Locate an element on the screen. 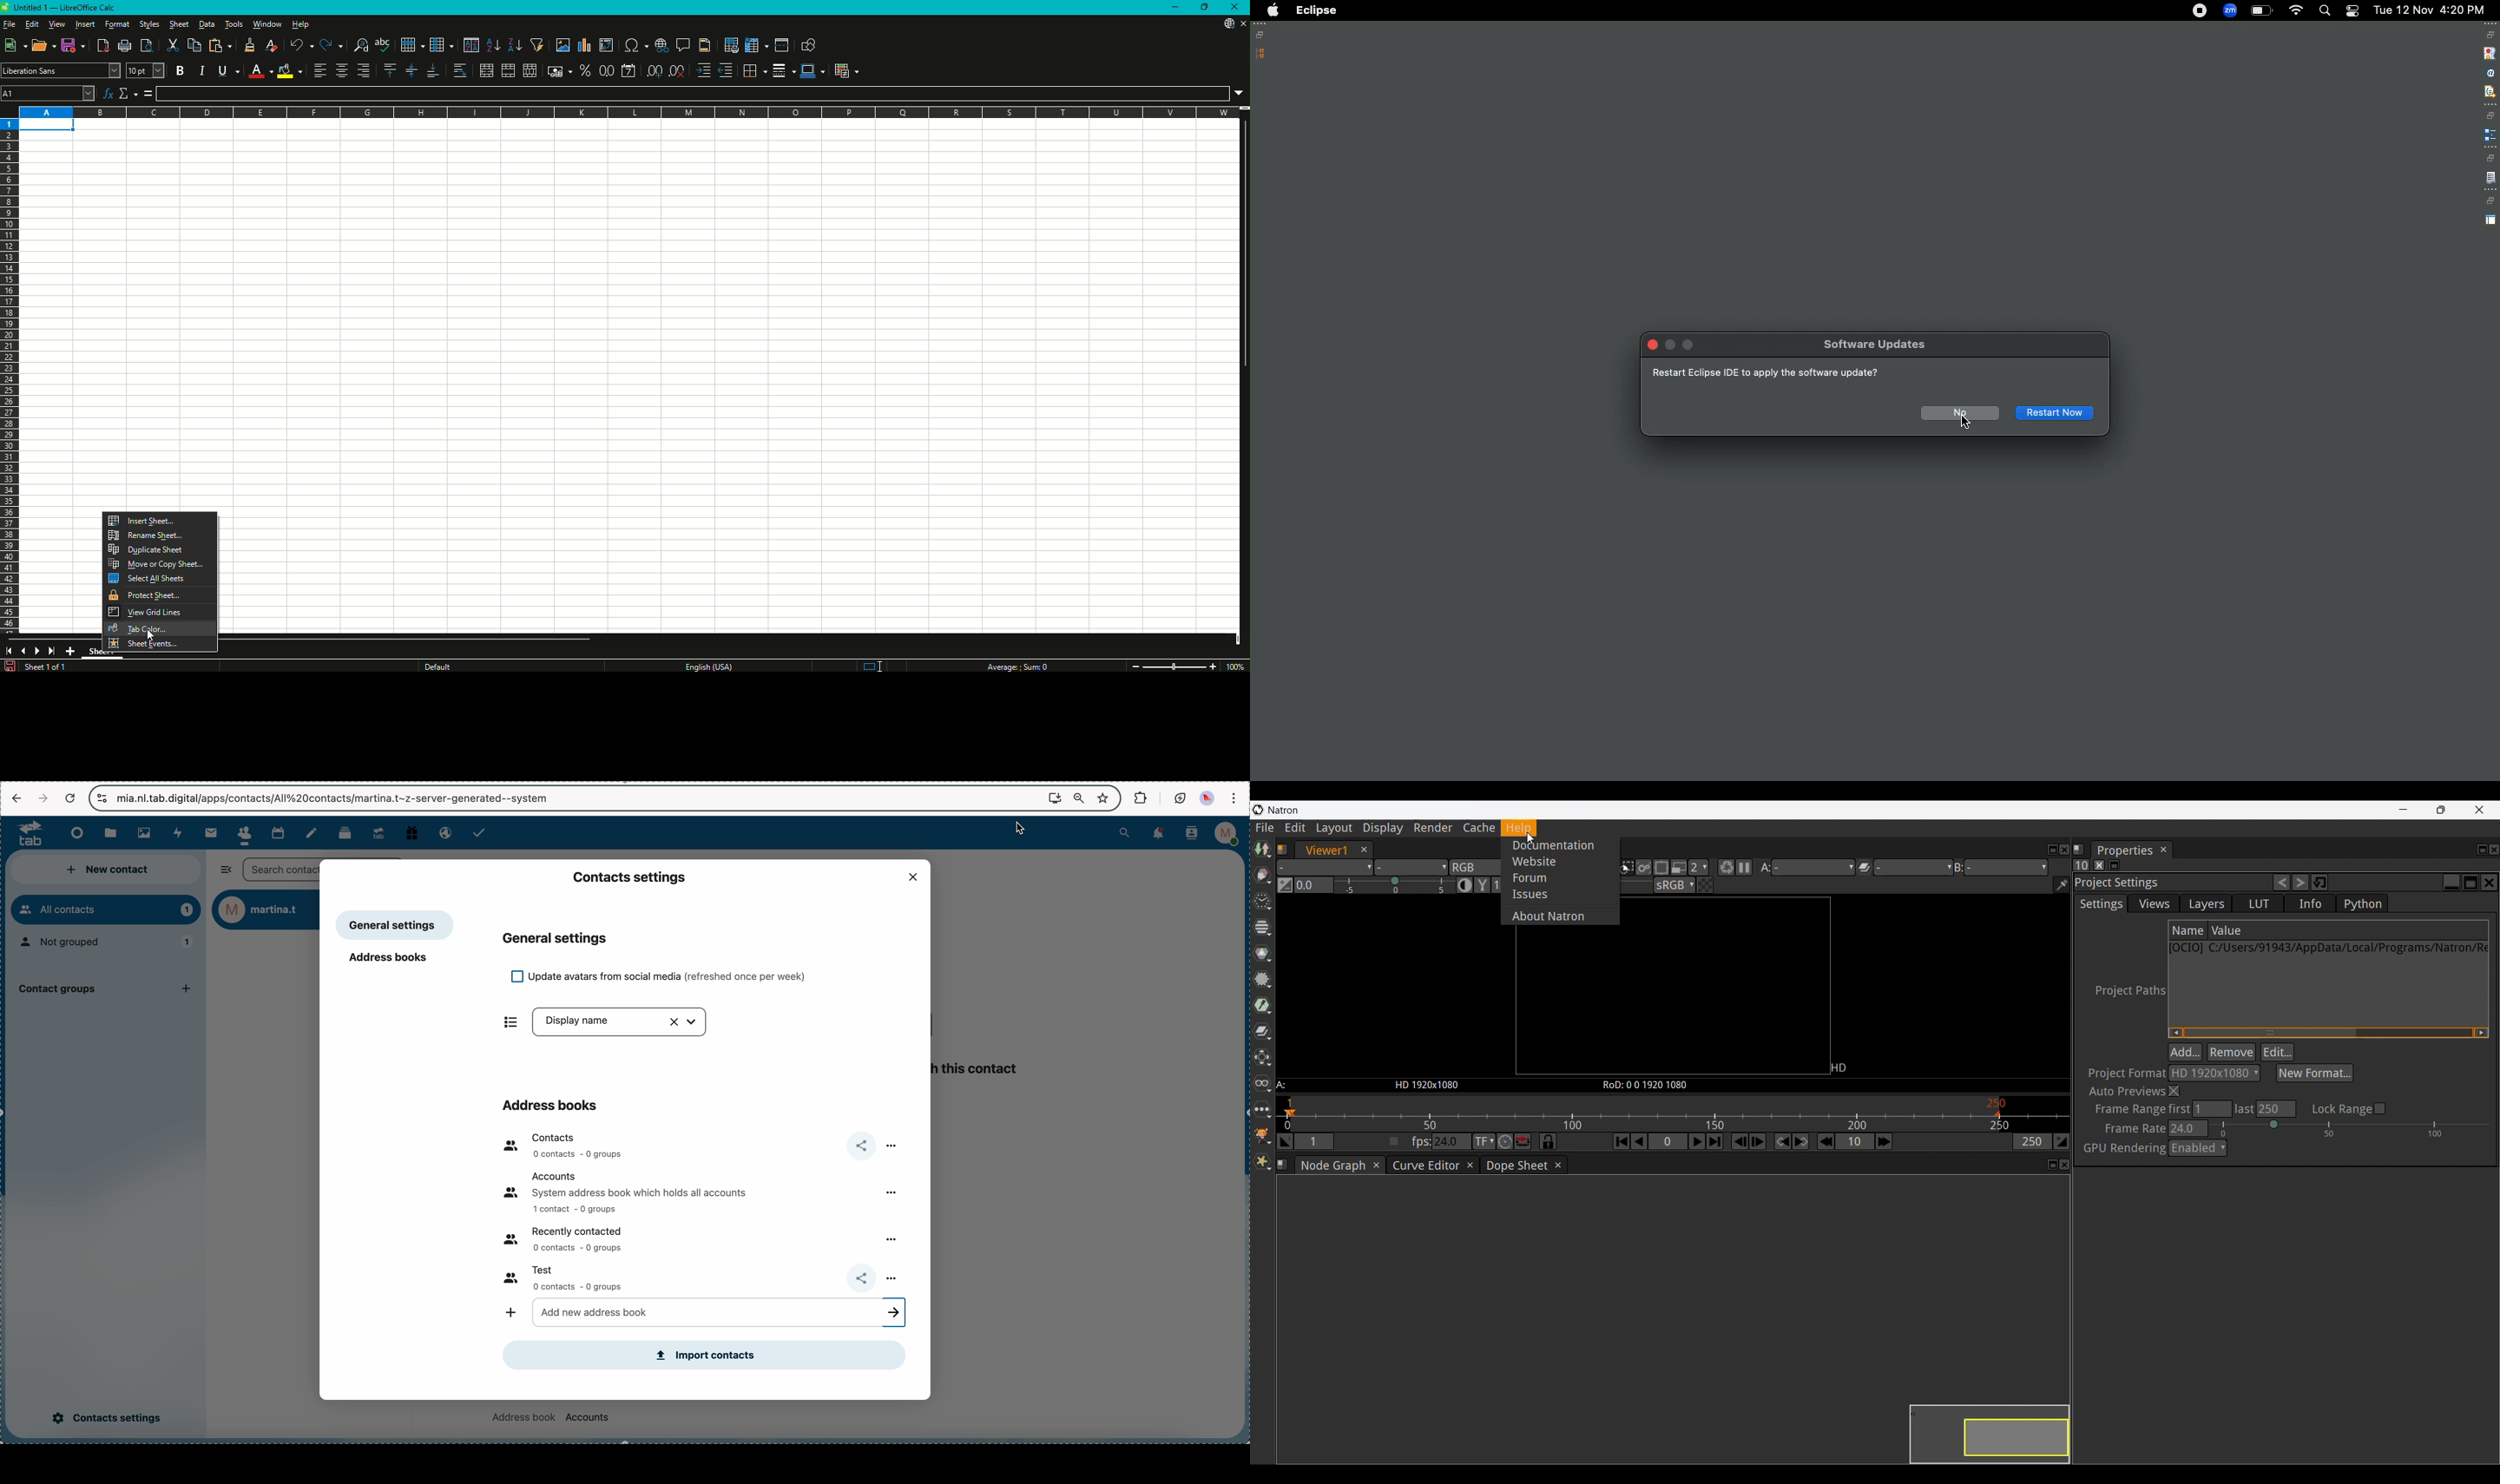  recently contacted is located at coordinates (570, 1242).